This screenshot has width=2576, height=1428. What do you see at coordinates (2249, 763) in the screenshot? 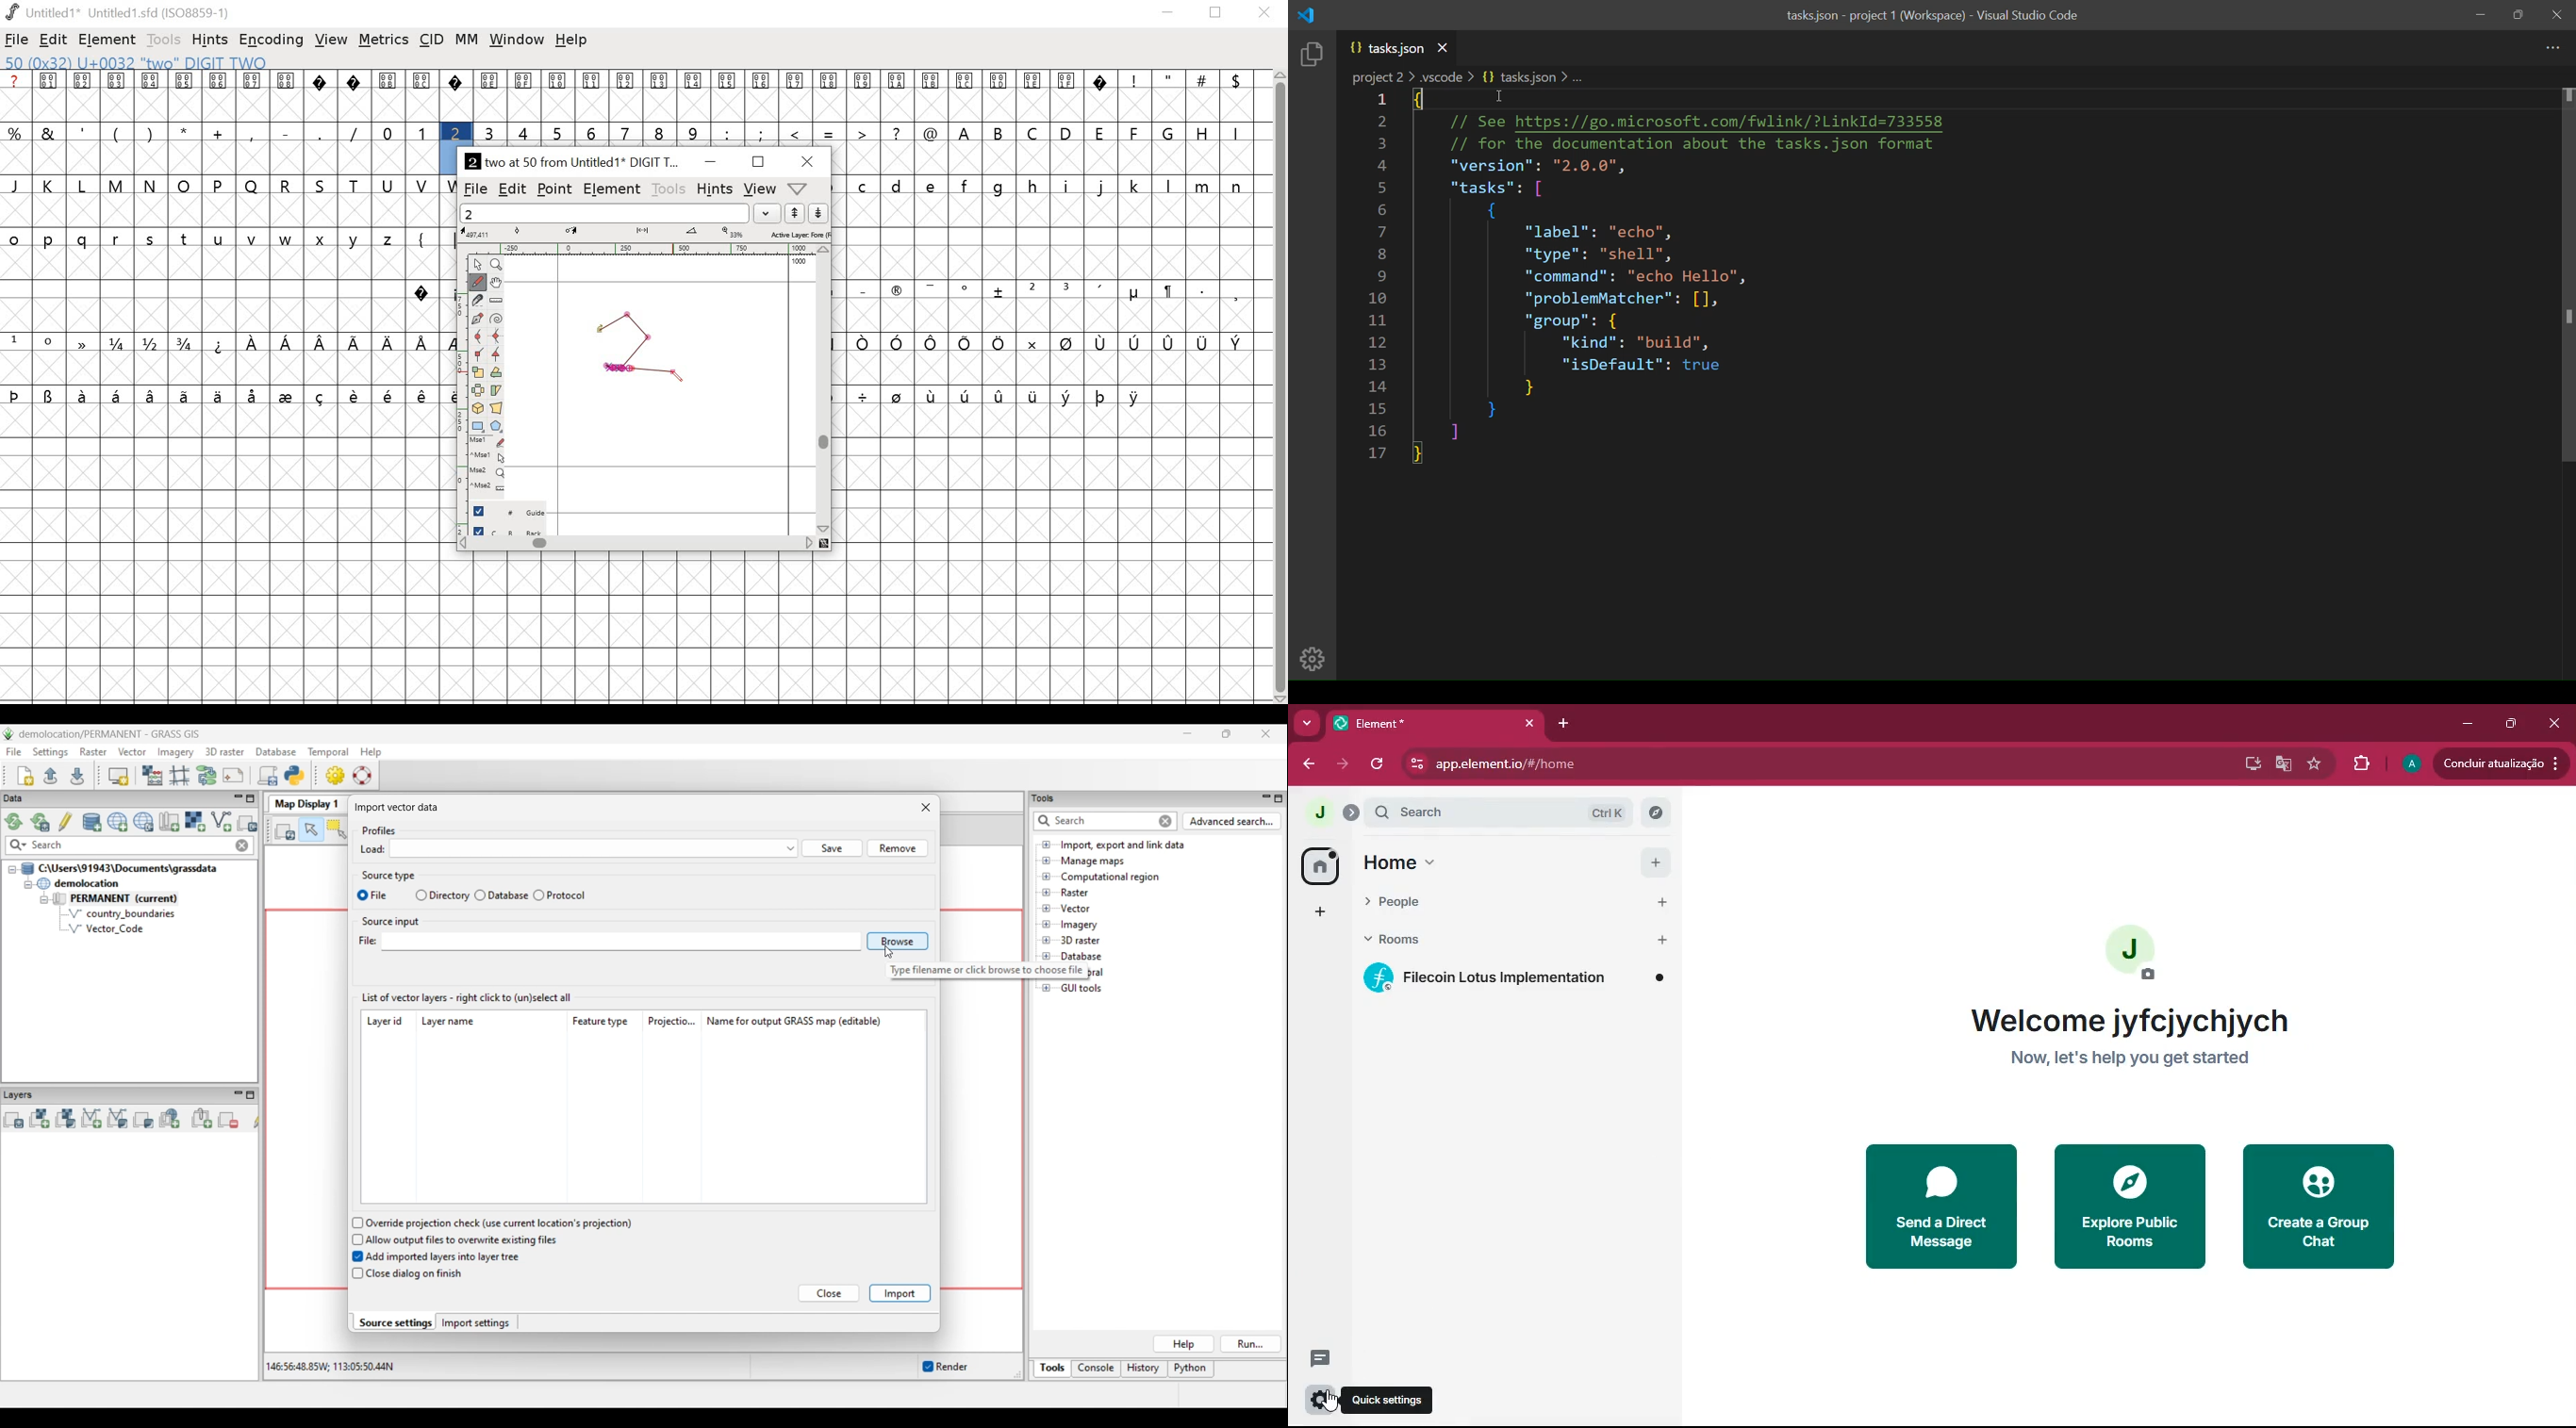
I see `desktop` at bounding box center [2249, 763].